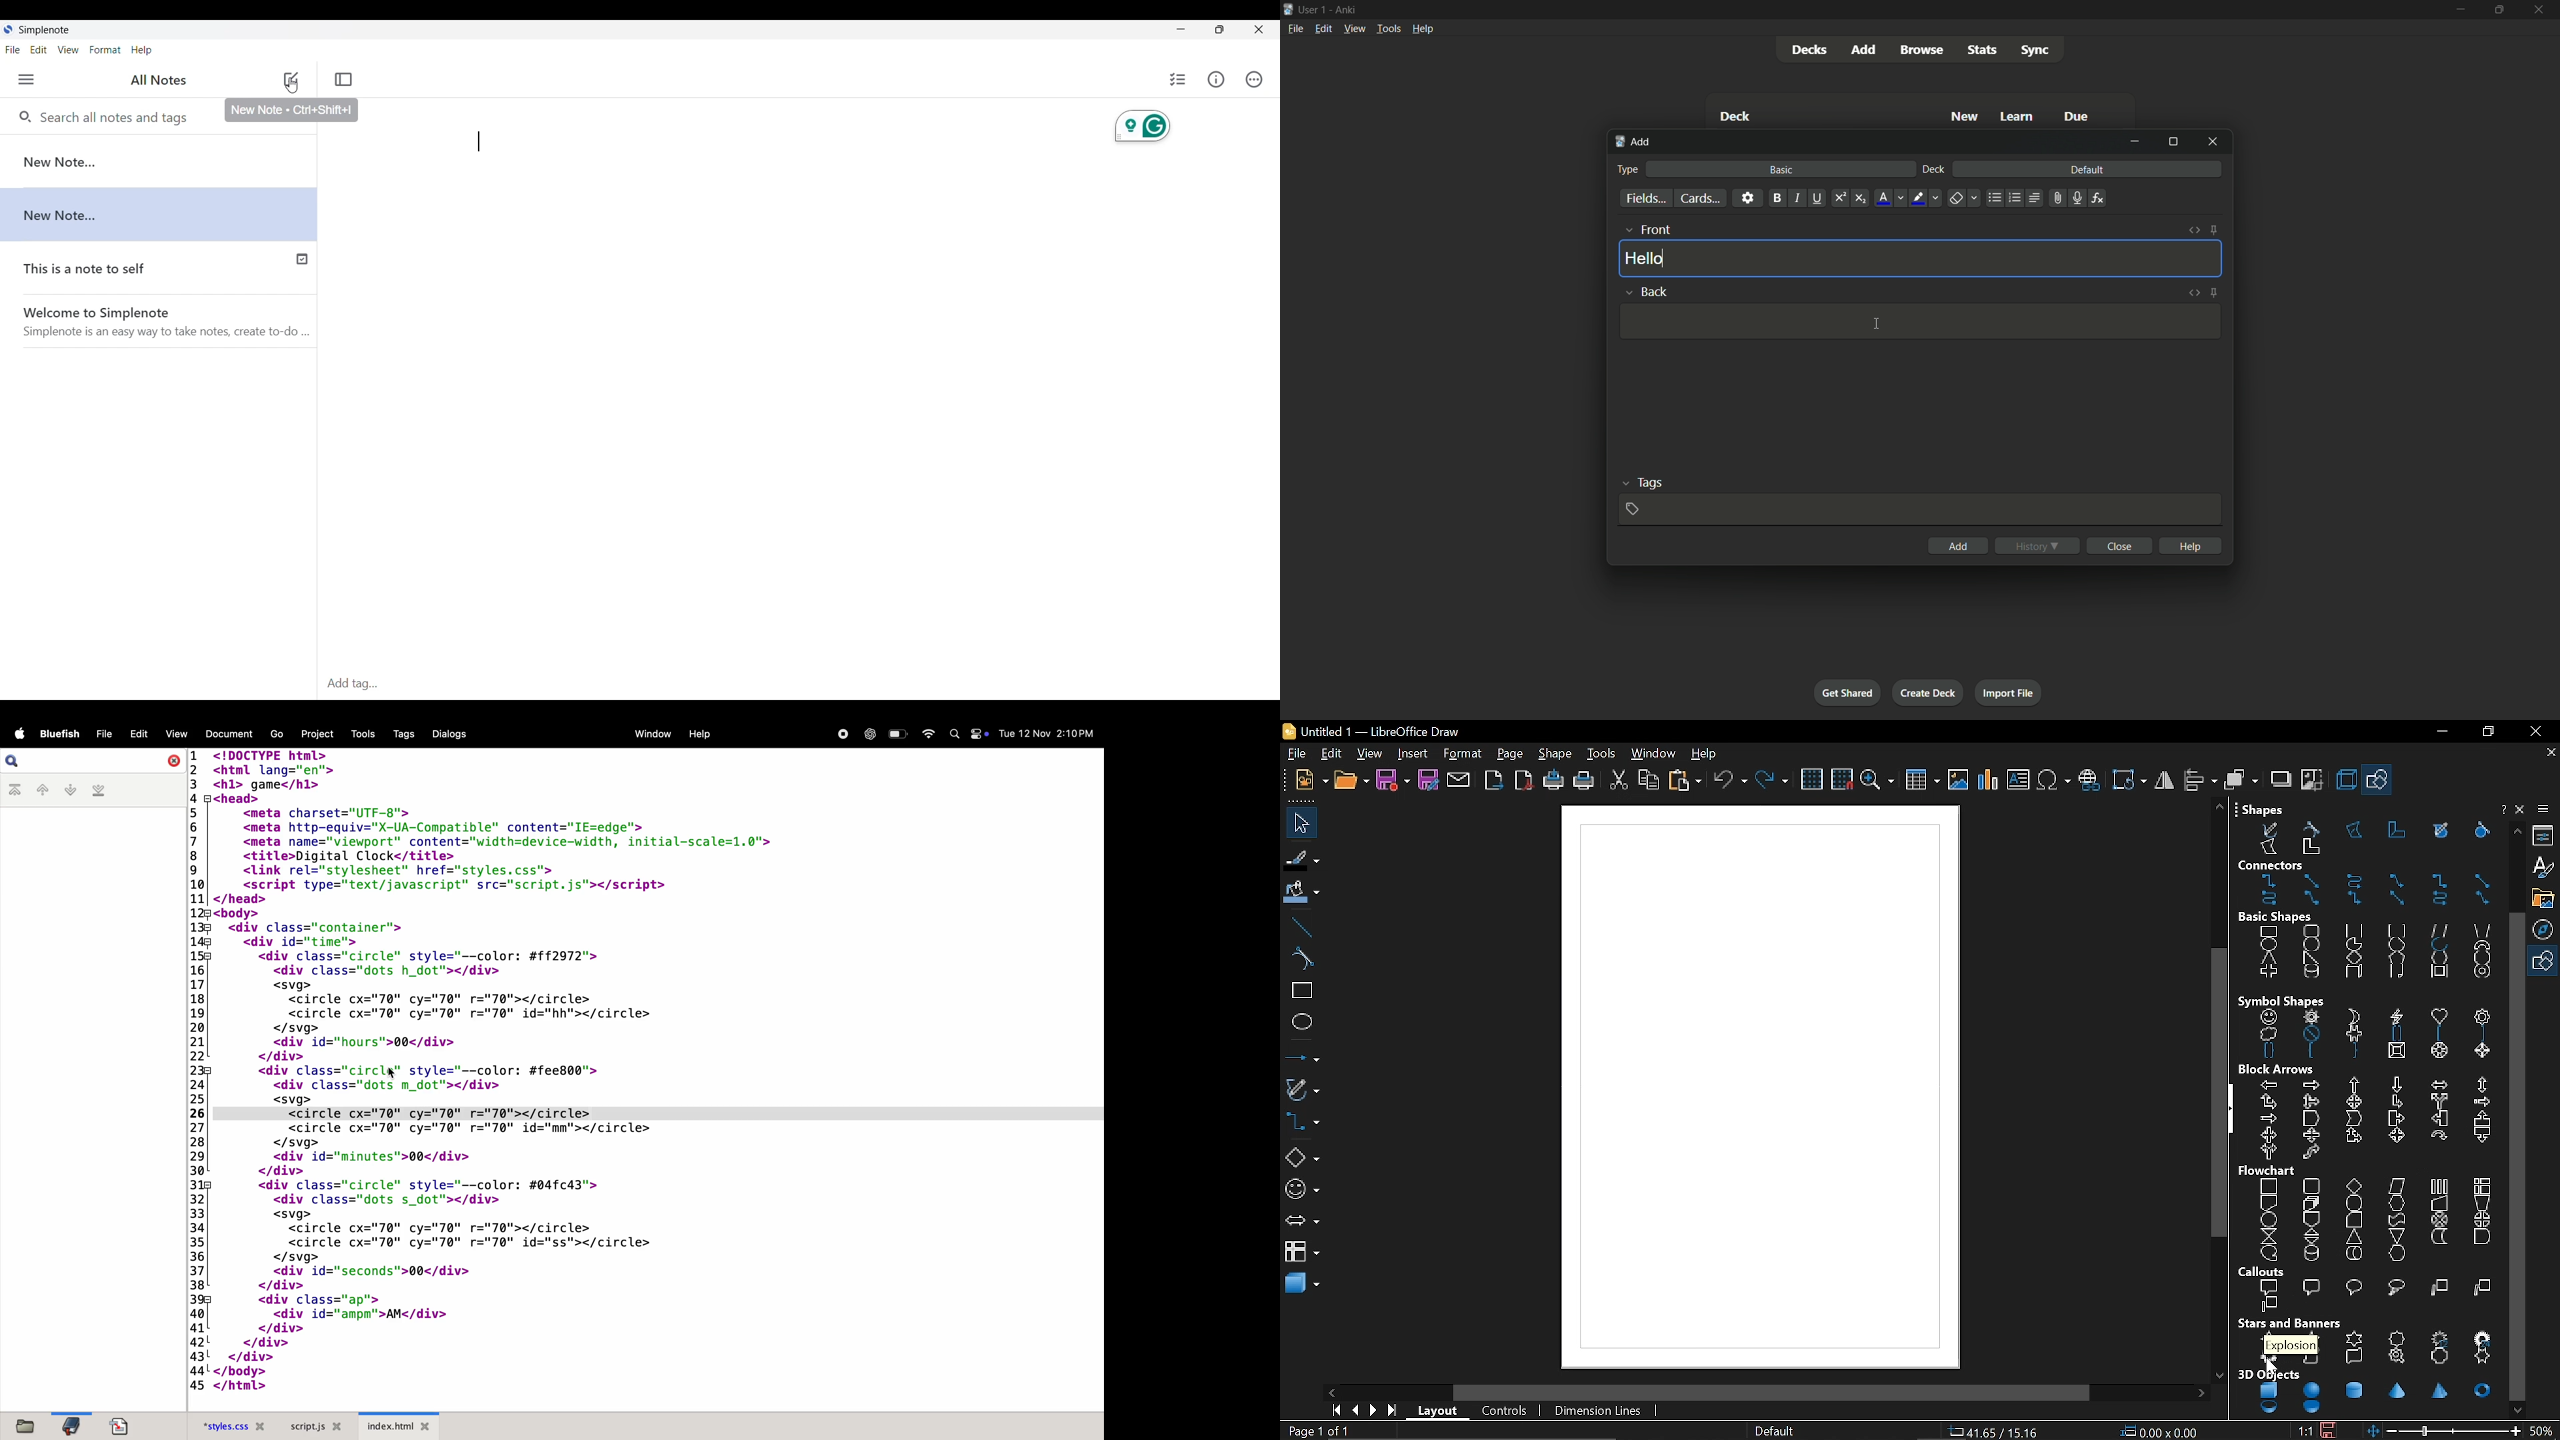 This screenshot has width=2576, height=1456. What do you see at coordinates (979, 734) in the screenshot?
I see `Toggle` at bounding box center [979, 734].